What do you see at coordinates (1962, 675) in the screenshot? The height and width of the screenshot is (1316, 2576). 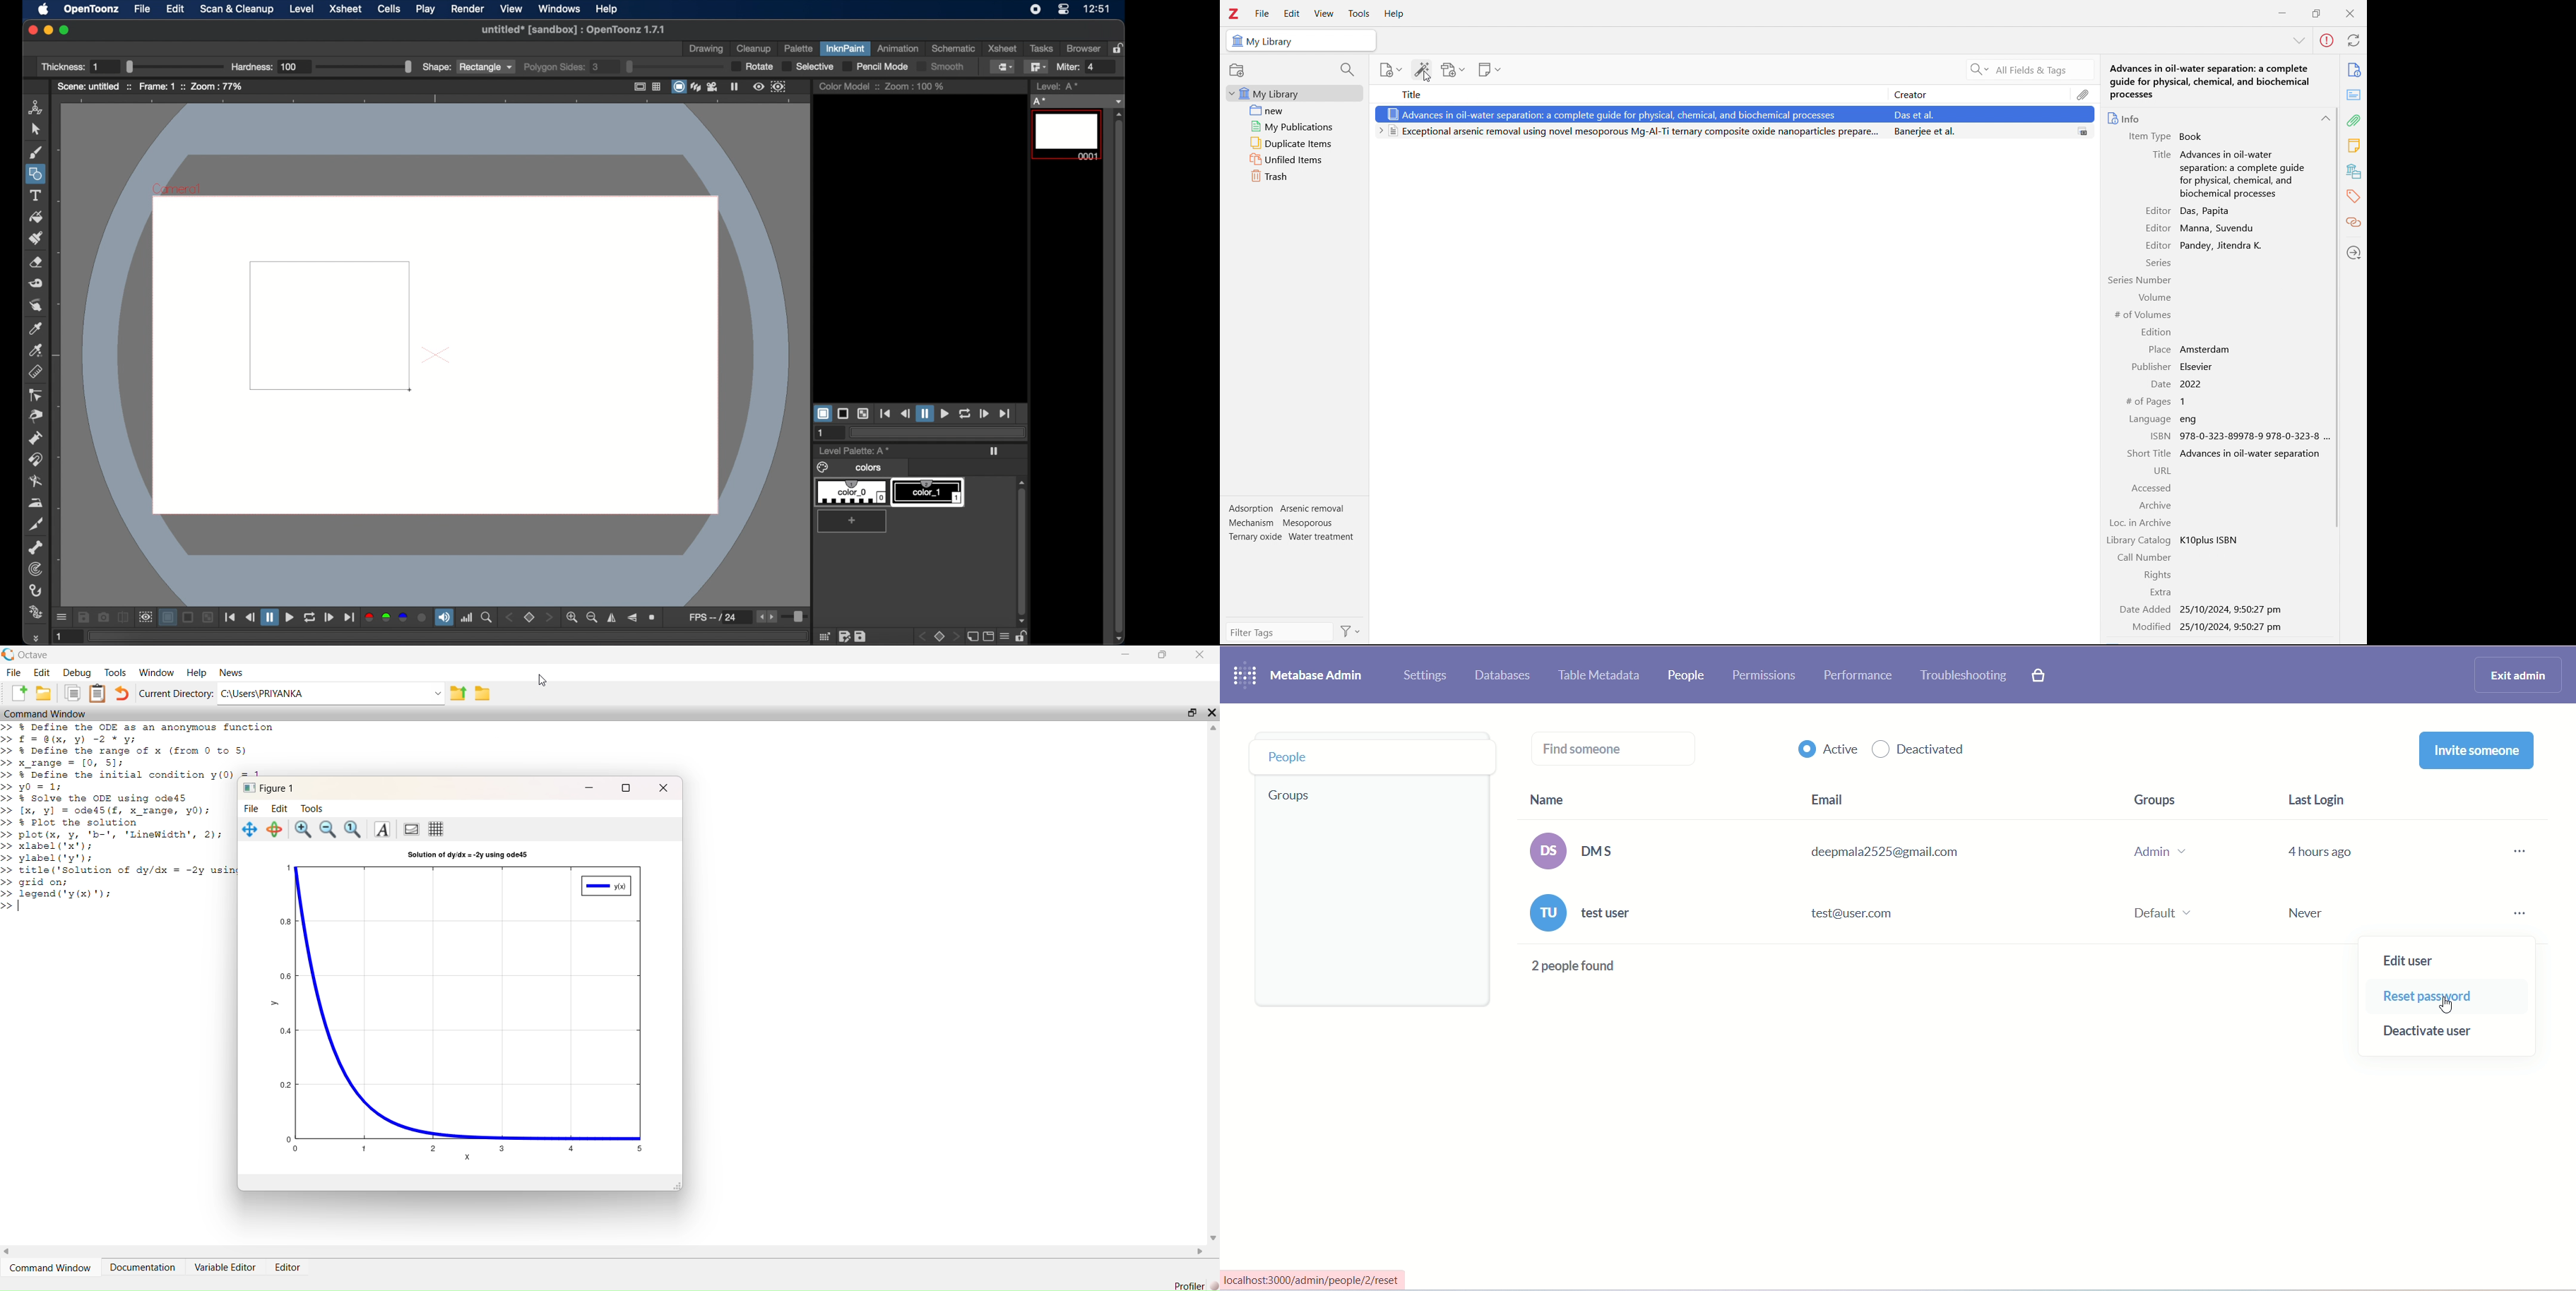 I see `troubleshooting` at bounding box center [1962, 675].